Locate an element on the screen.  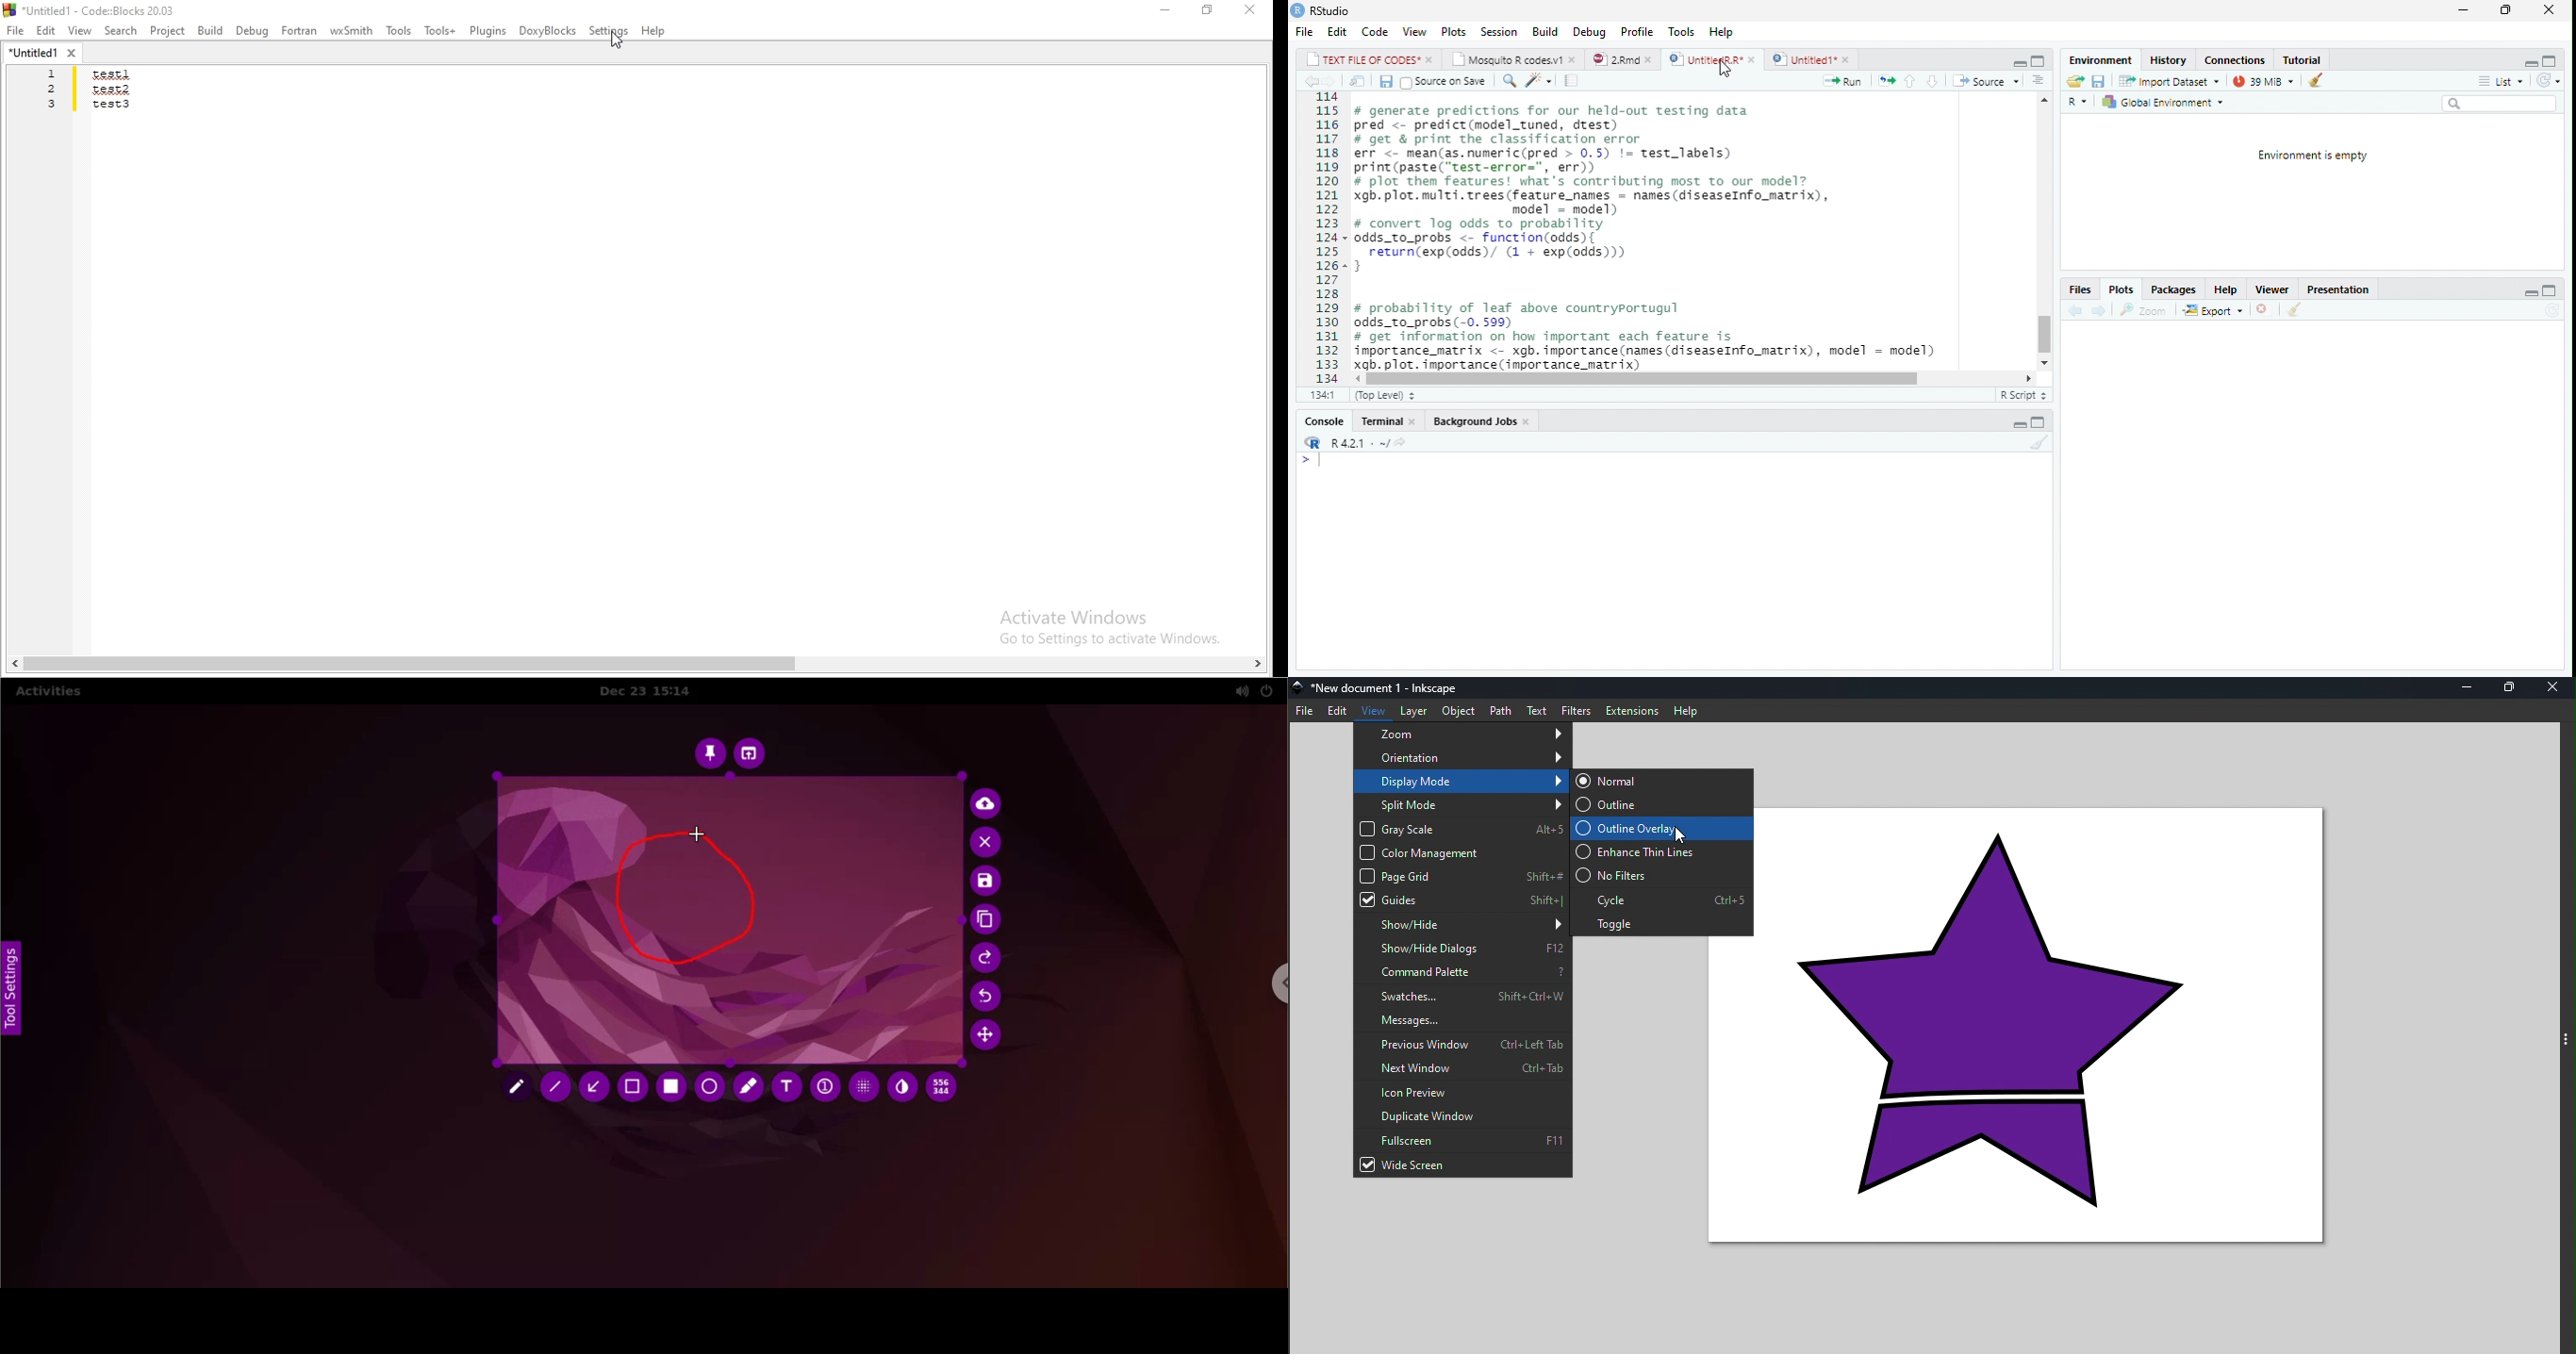
Packages is located at coordinates (2174, 290).